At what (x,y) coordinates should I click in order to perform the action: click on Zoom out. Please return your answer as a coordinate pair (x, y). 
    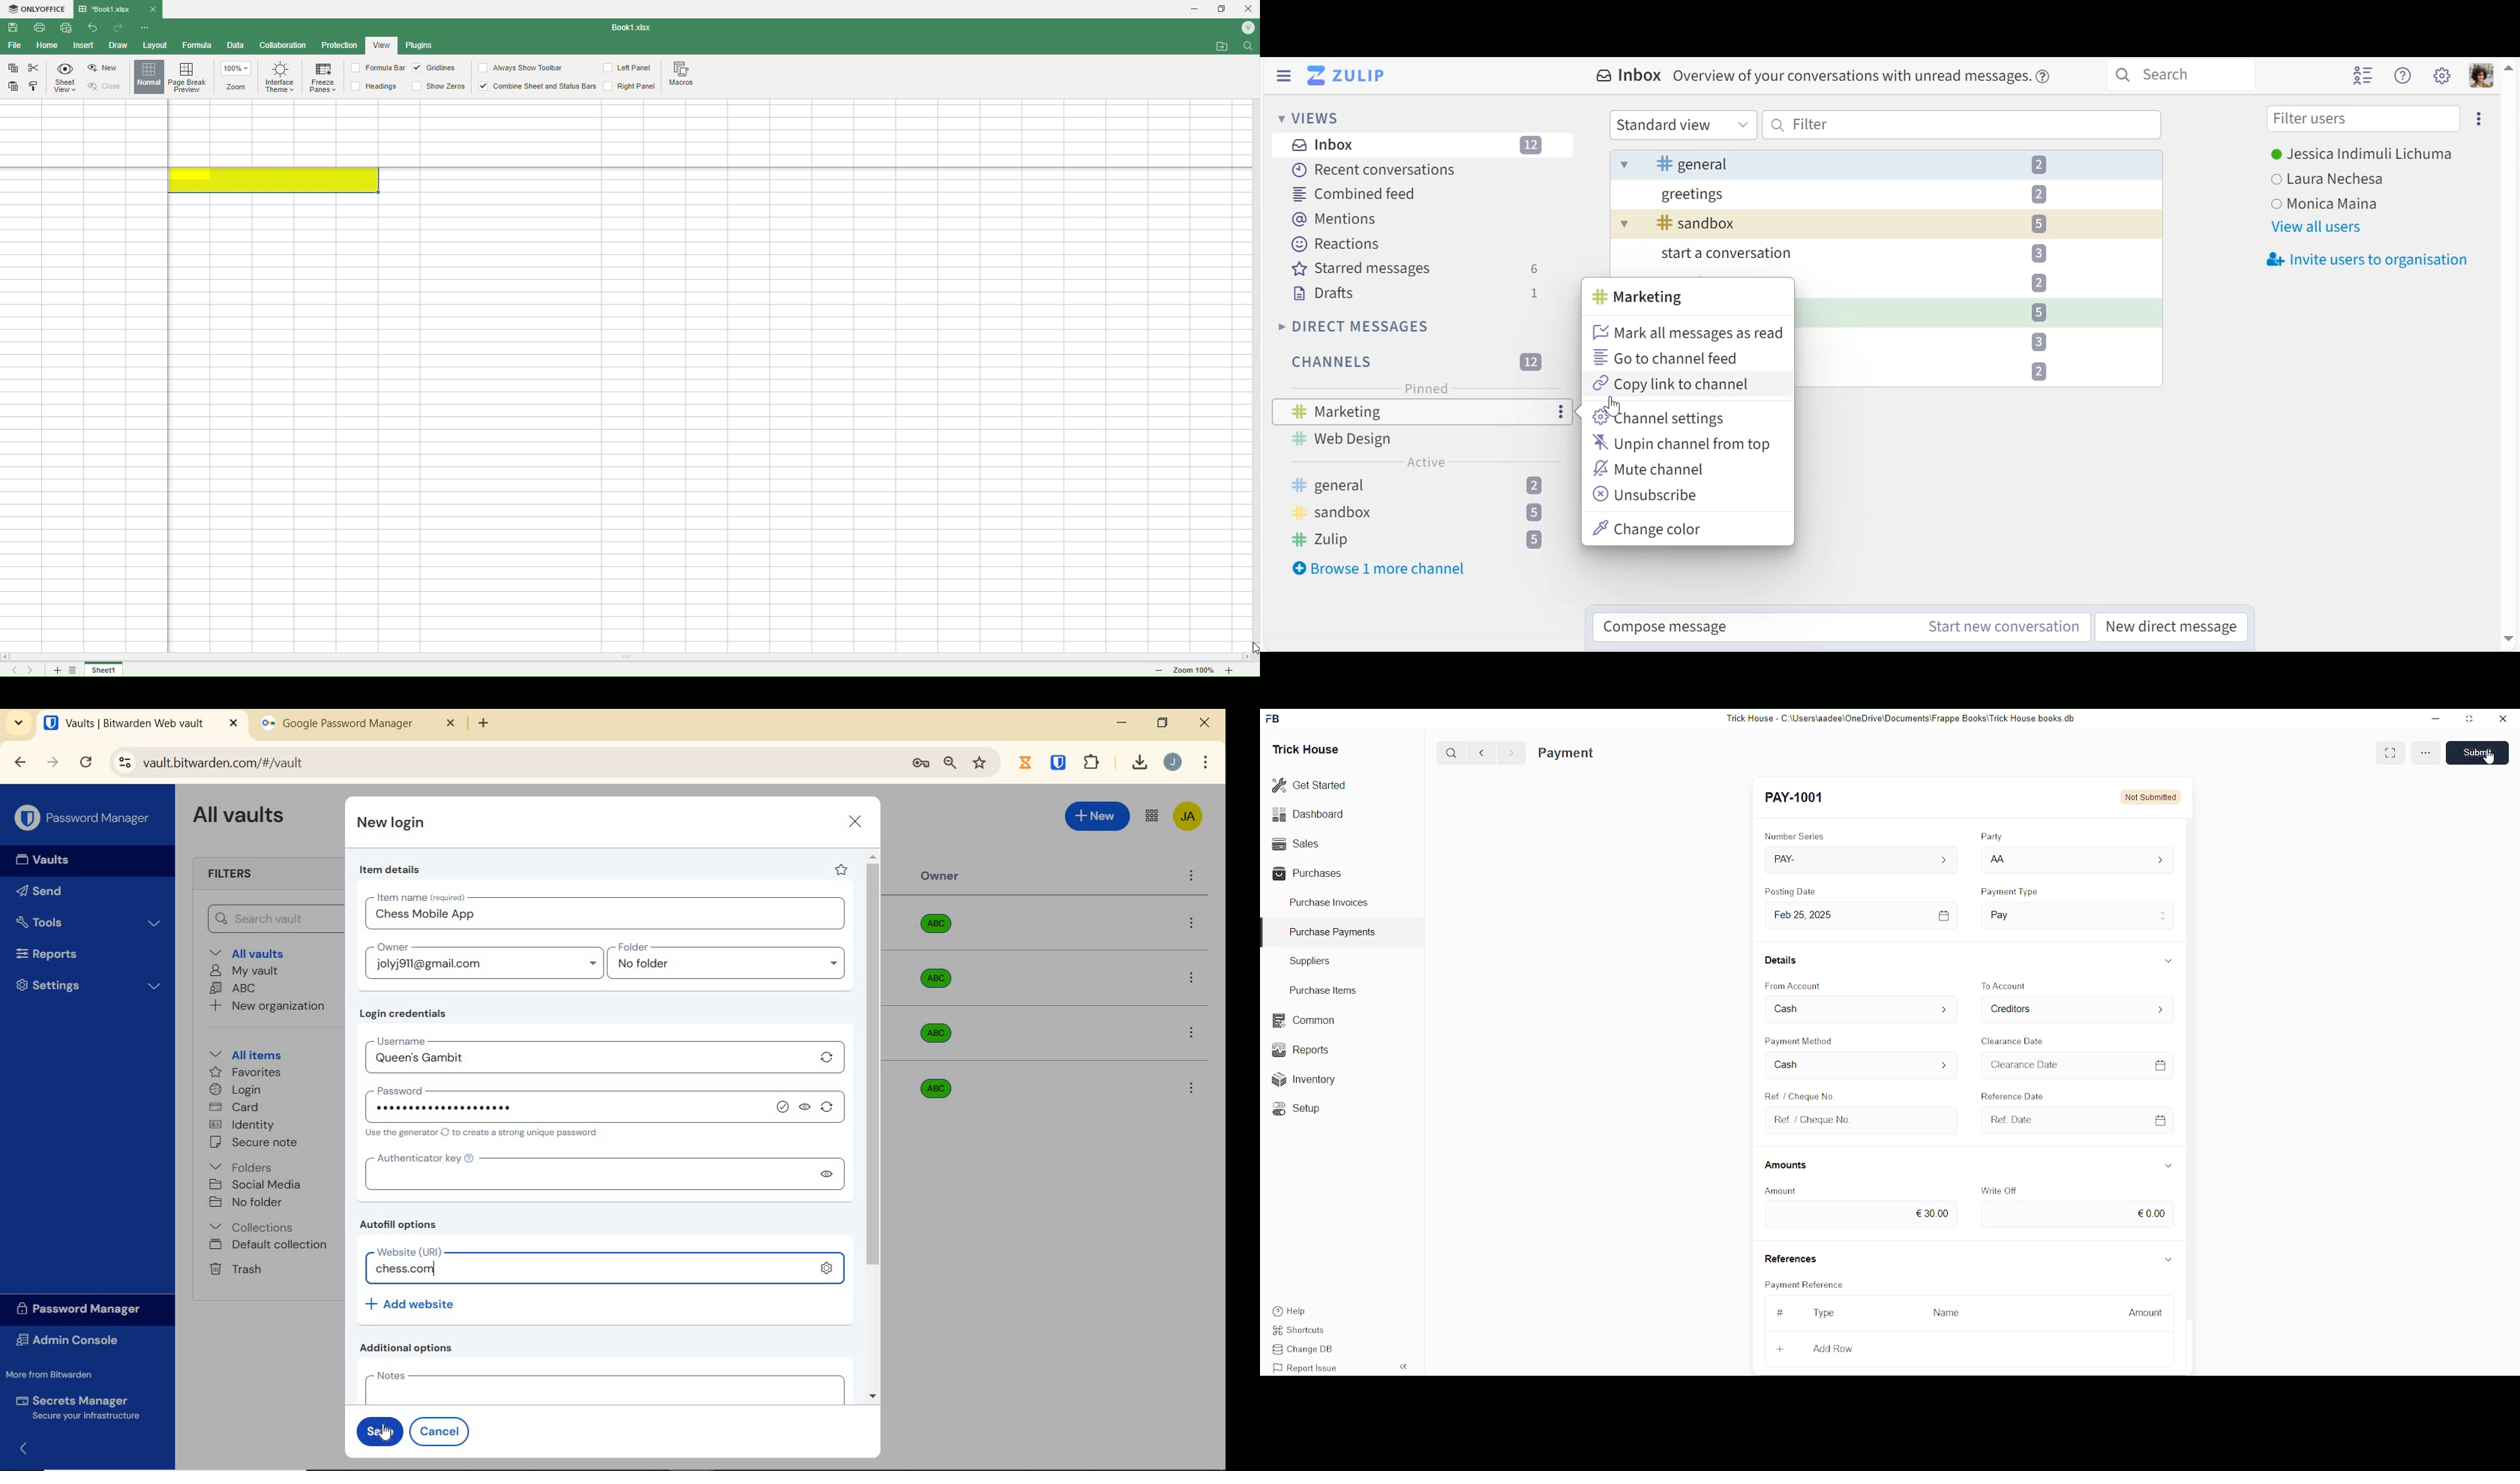
    Looking at the image, I should click on (1154, 671).